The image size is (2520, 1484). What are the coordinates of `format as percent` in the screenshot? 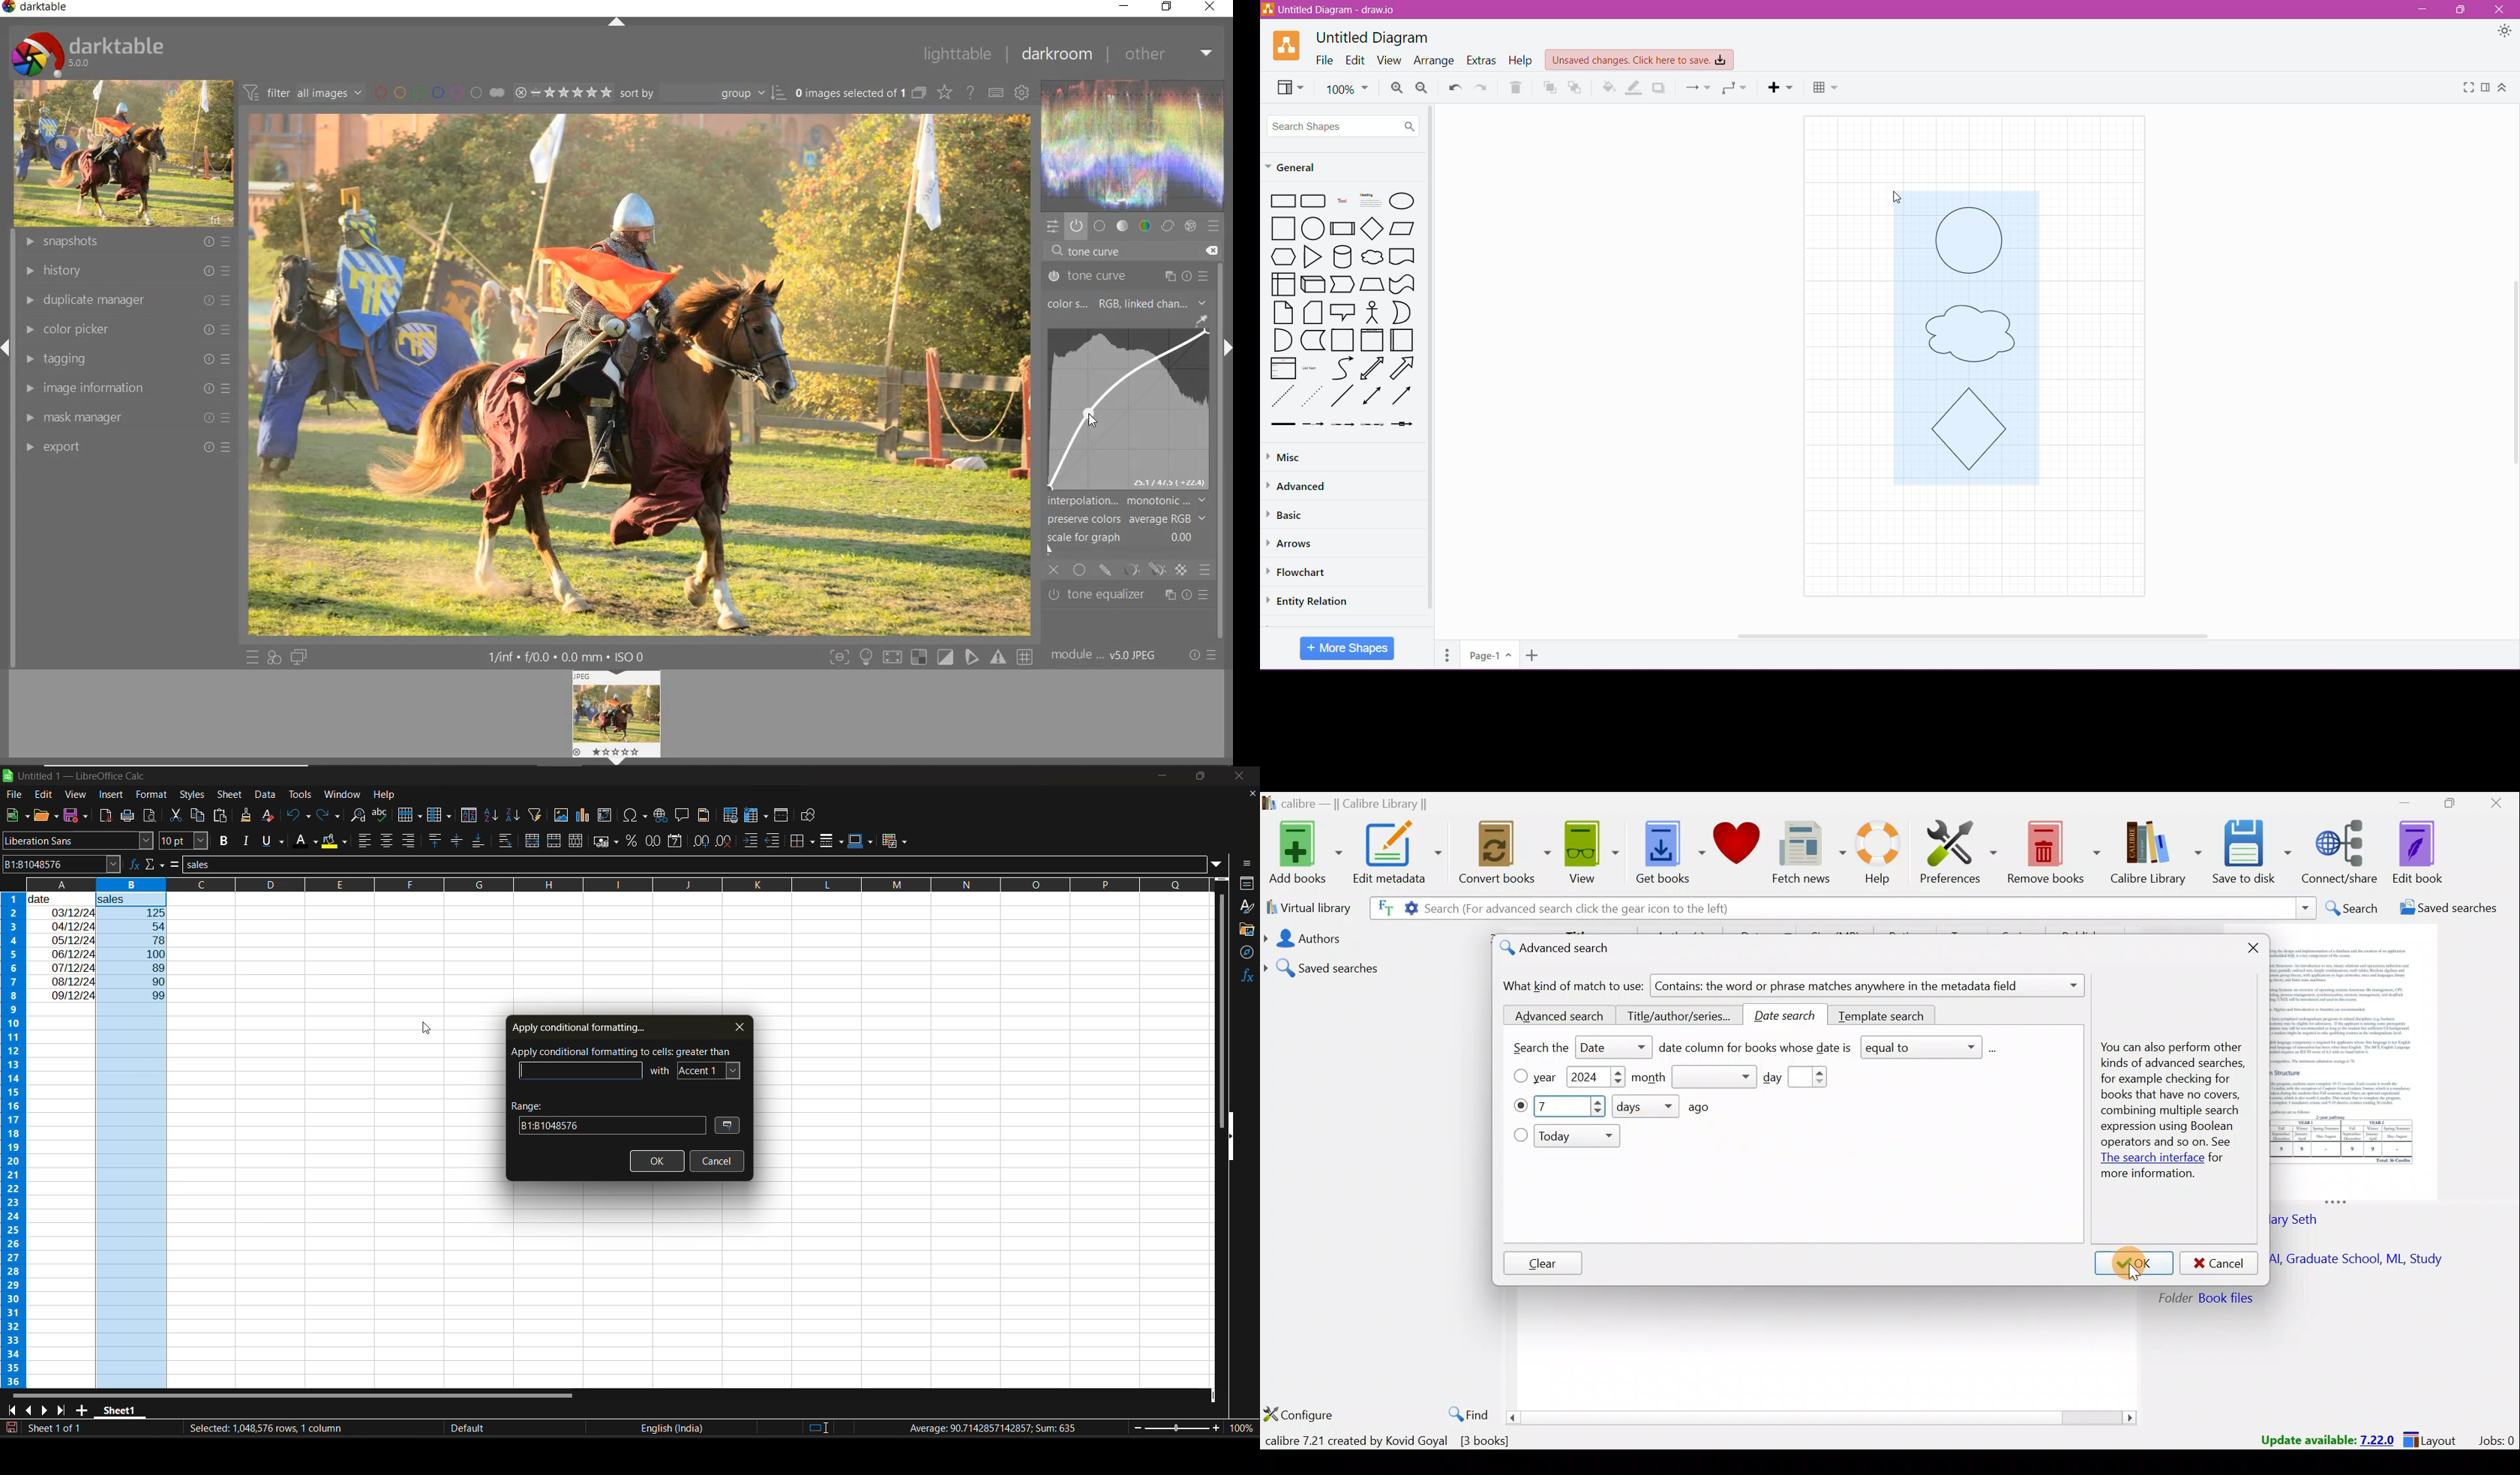 It's located at (633, 841).